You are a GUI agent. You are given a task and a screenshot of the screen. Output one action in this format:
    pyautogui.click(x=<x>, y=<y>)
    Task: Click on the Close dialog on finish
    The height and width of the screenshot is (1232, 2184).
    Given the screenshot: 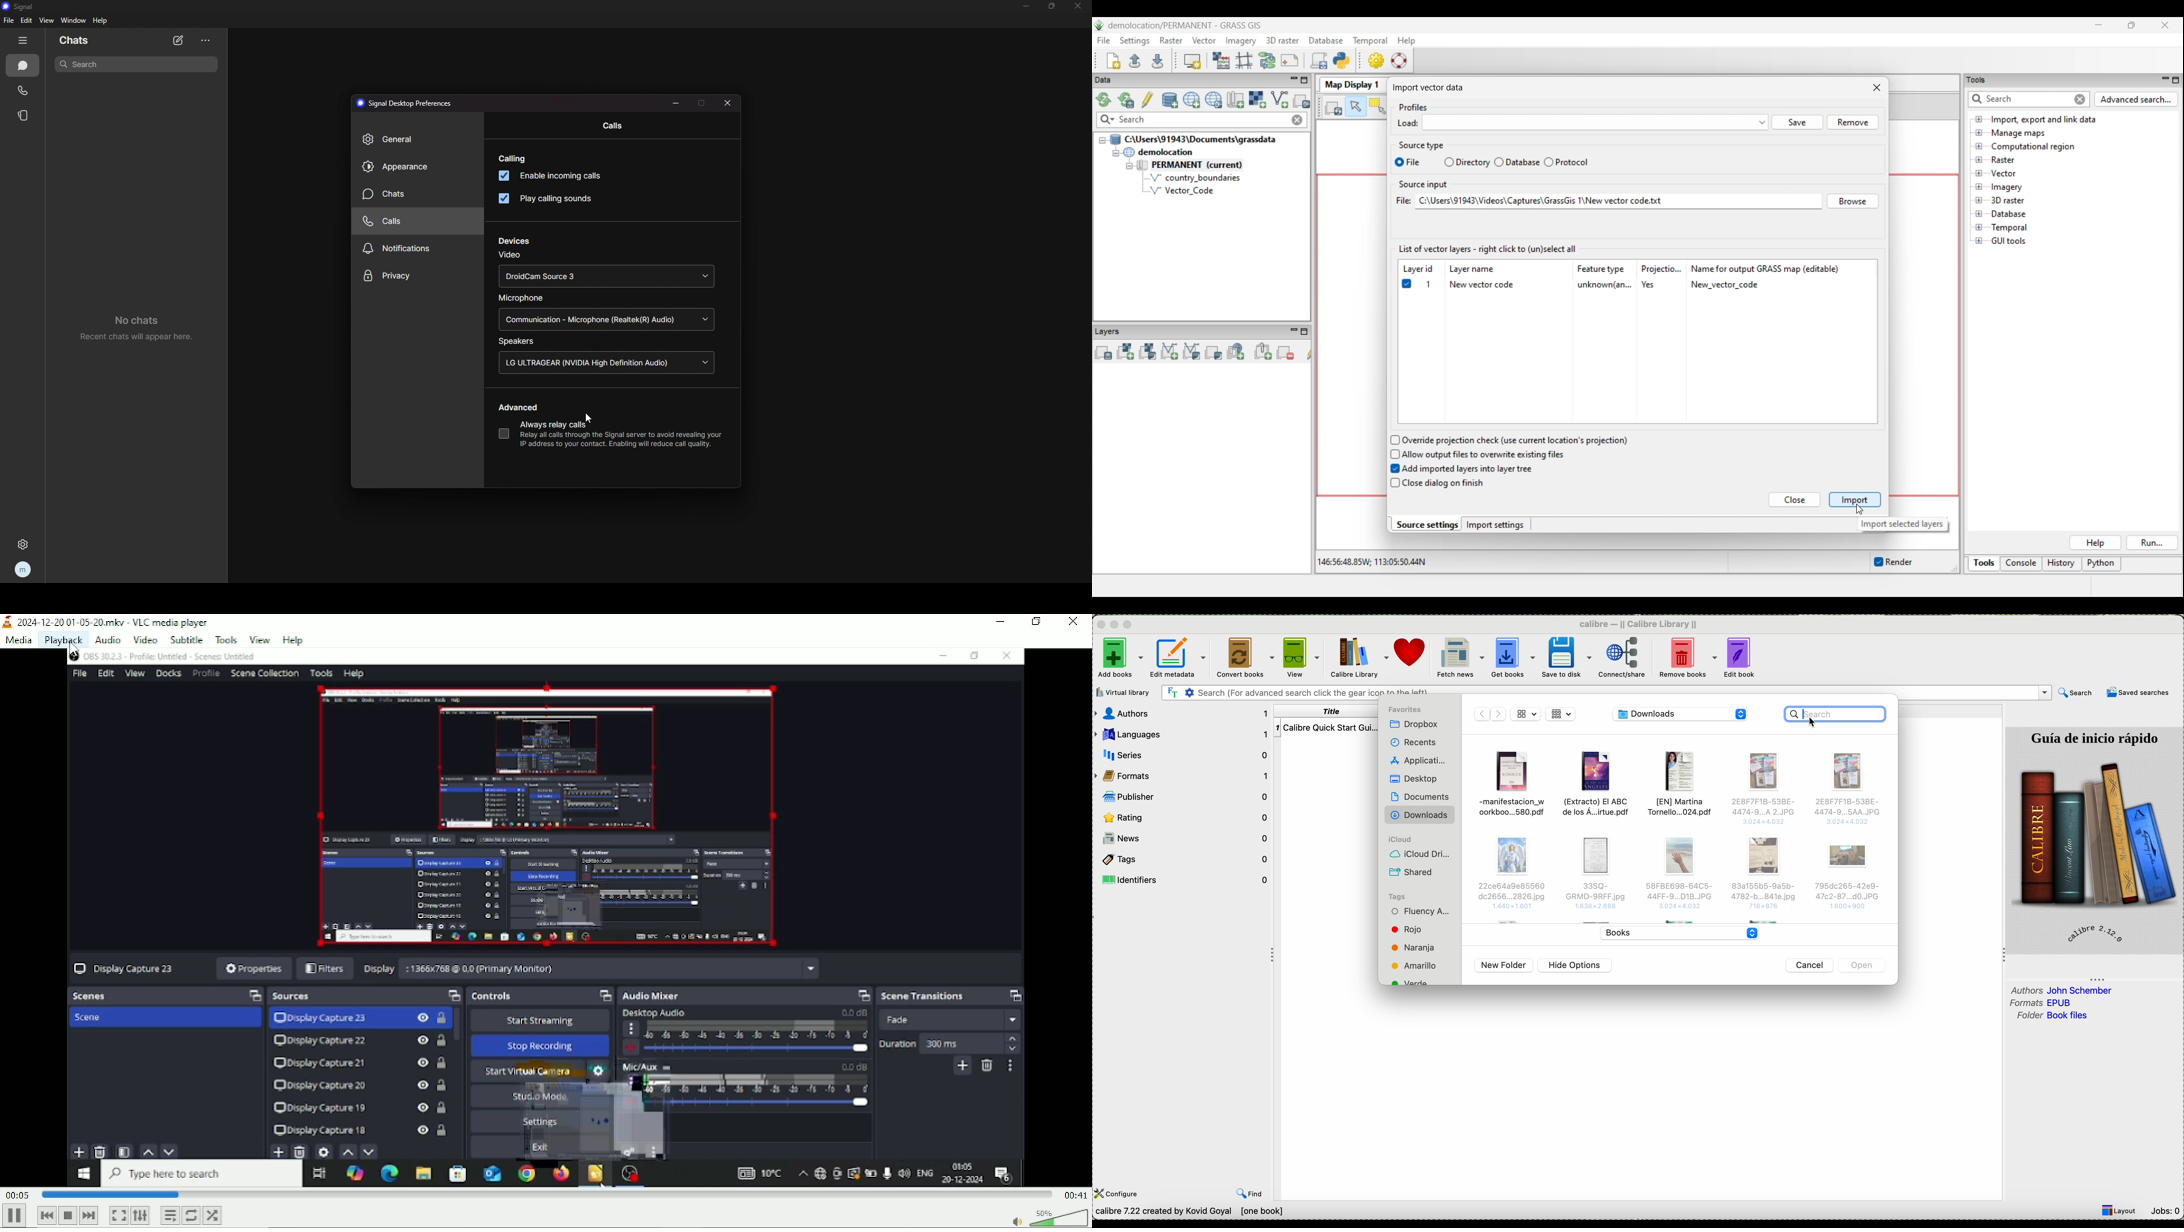 What is the action you would take?
    pyautogui.click(x=1437, y=483)
    